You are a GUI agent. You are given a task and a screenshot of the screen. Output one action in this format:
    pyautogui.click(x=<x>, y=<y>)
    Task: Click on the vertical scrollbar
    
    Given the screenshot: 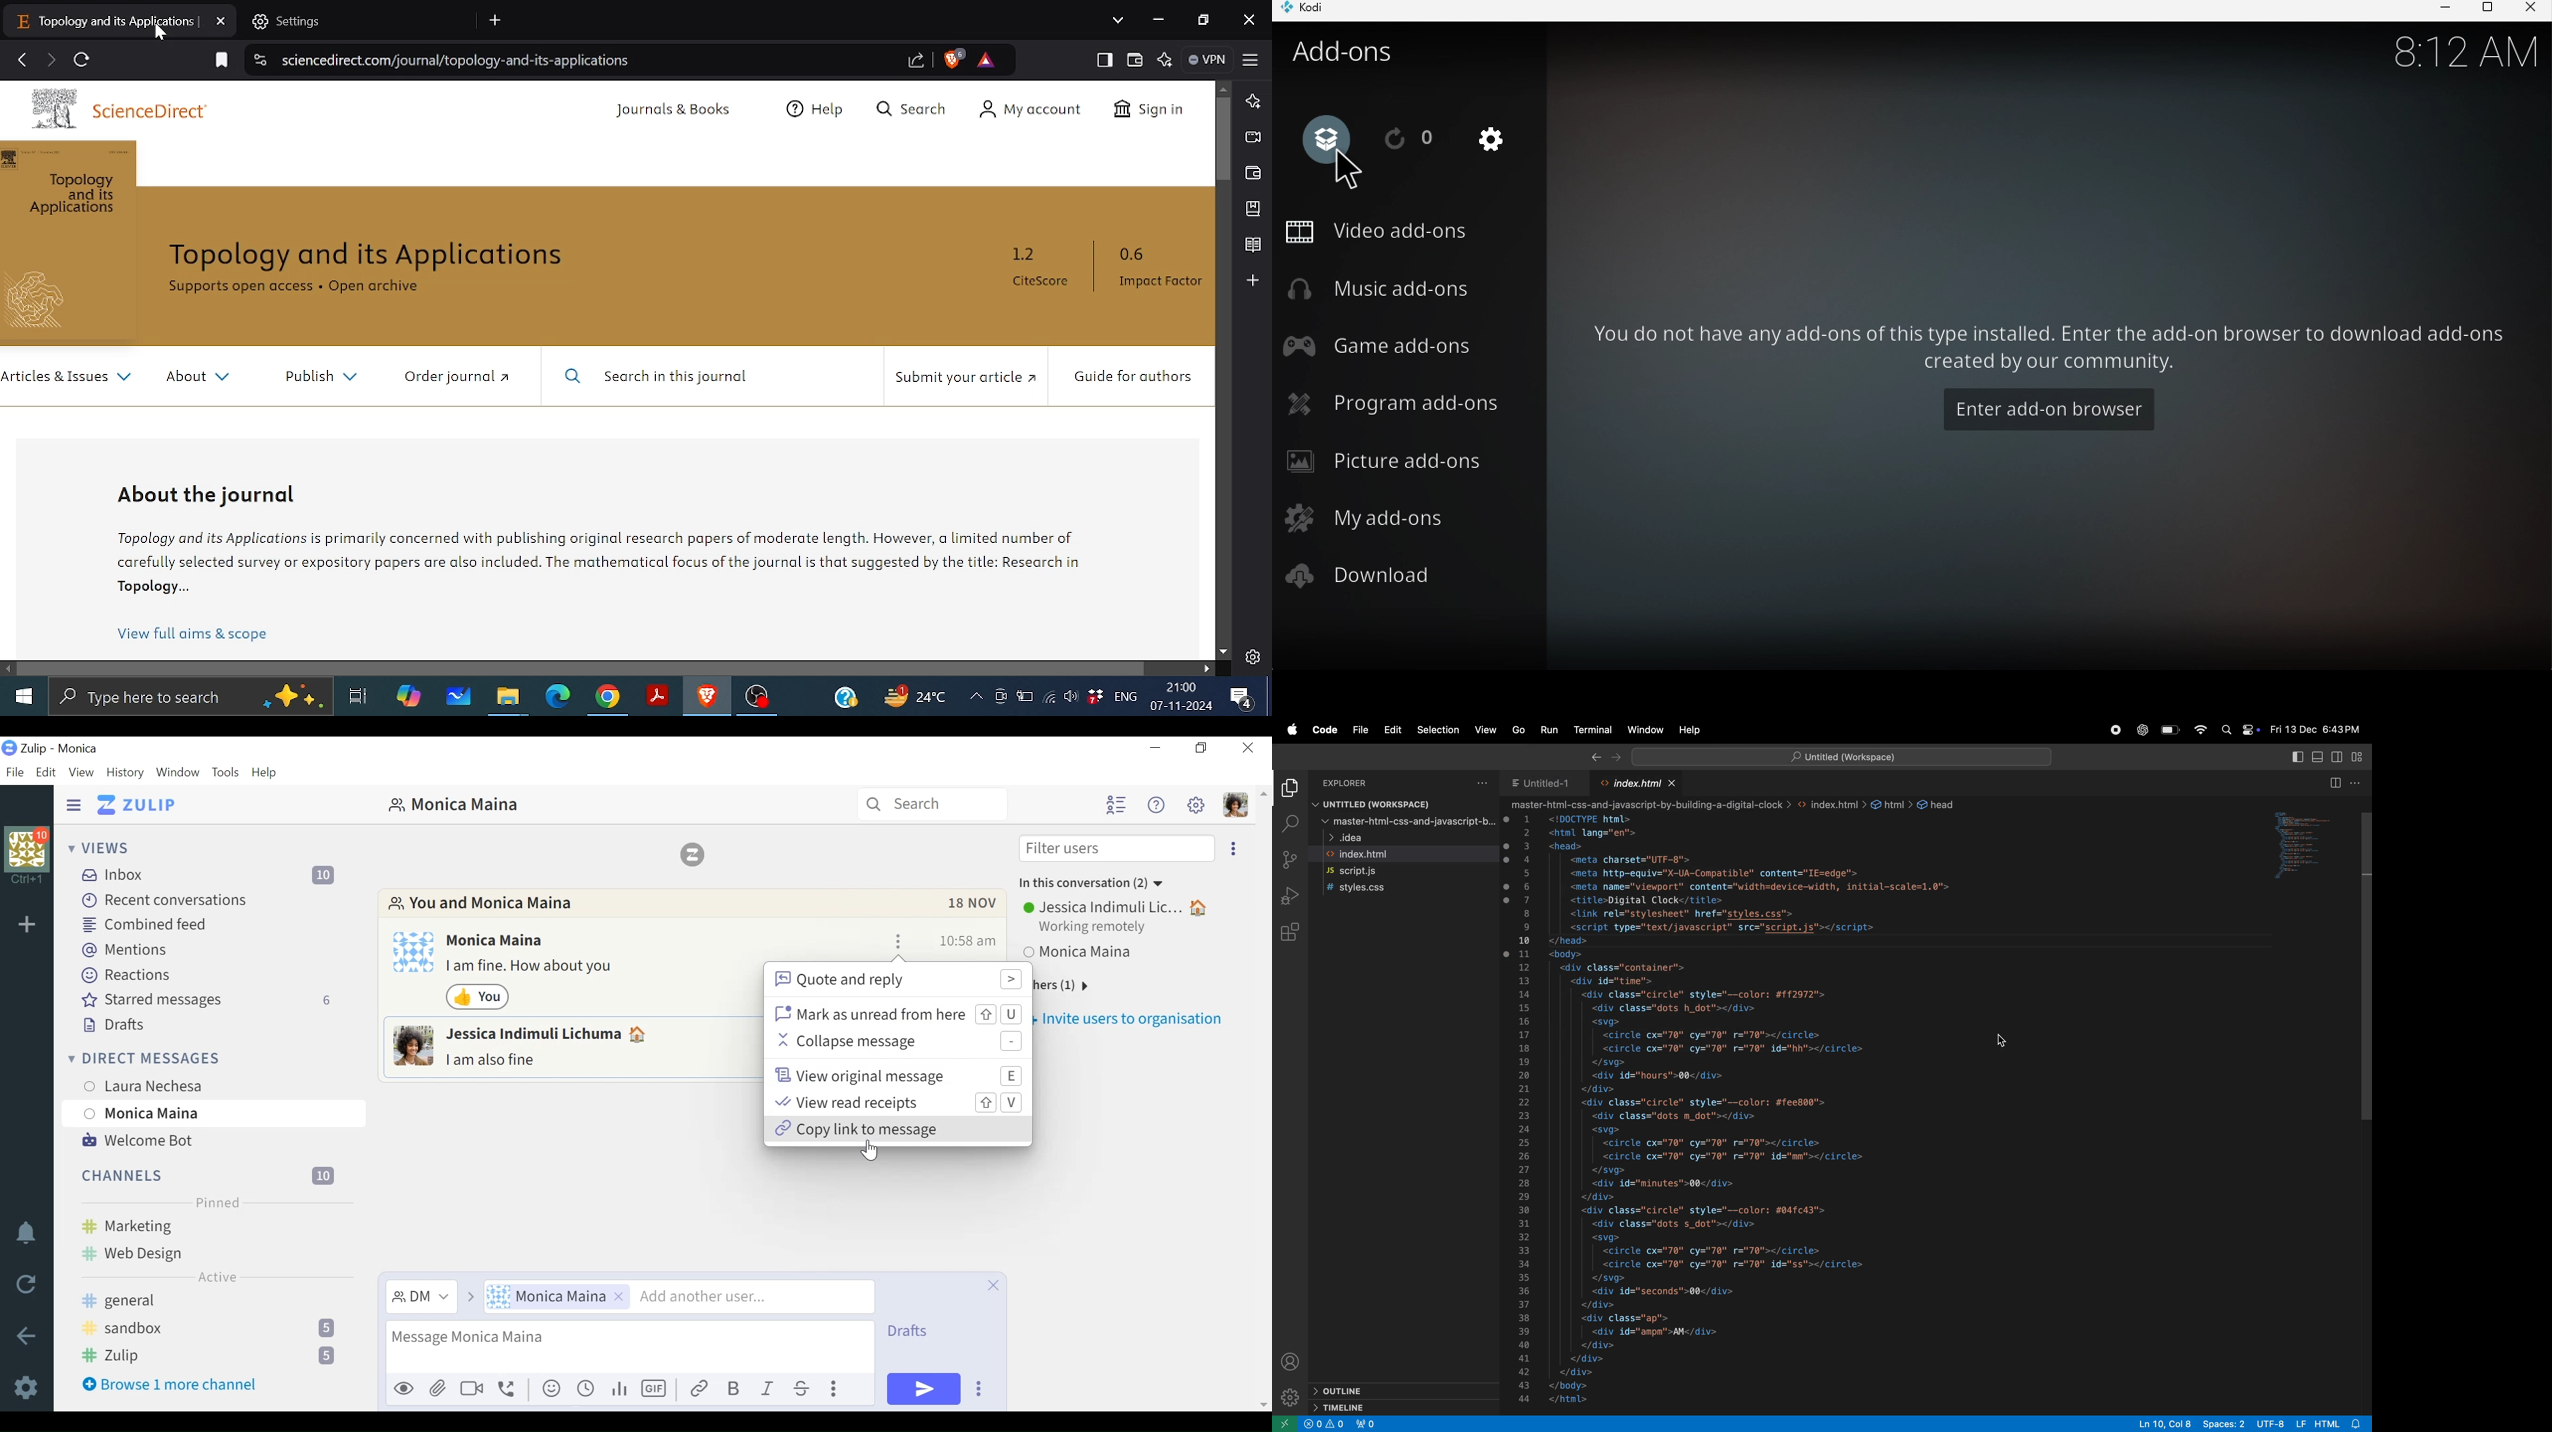 What is the action you would take?
    pyautogui.click(x=1264, y=1099)
    